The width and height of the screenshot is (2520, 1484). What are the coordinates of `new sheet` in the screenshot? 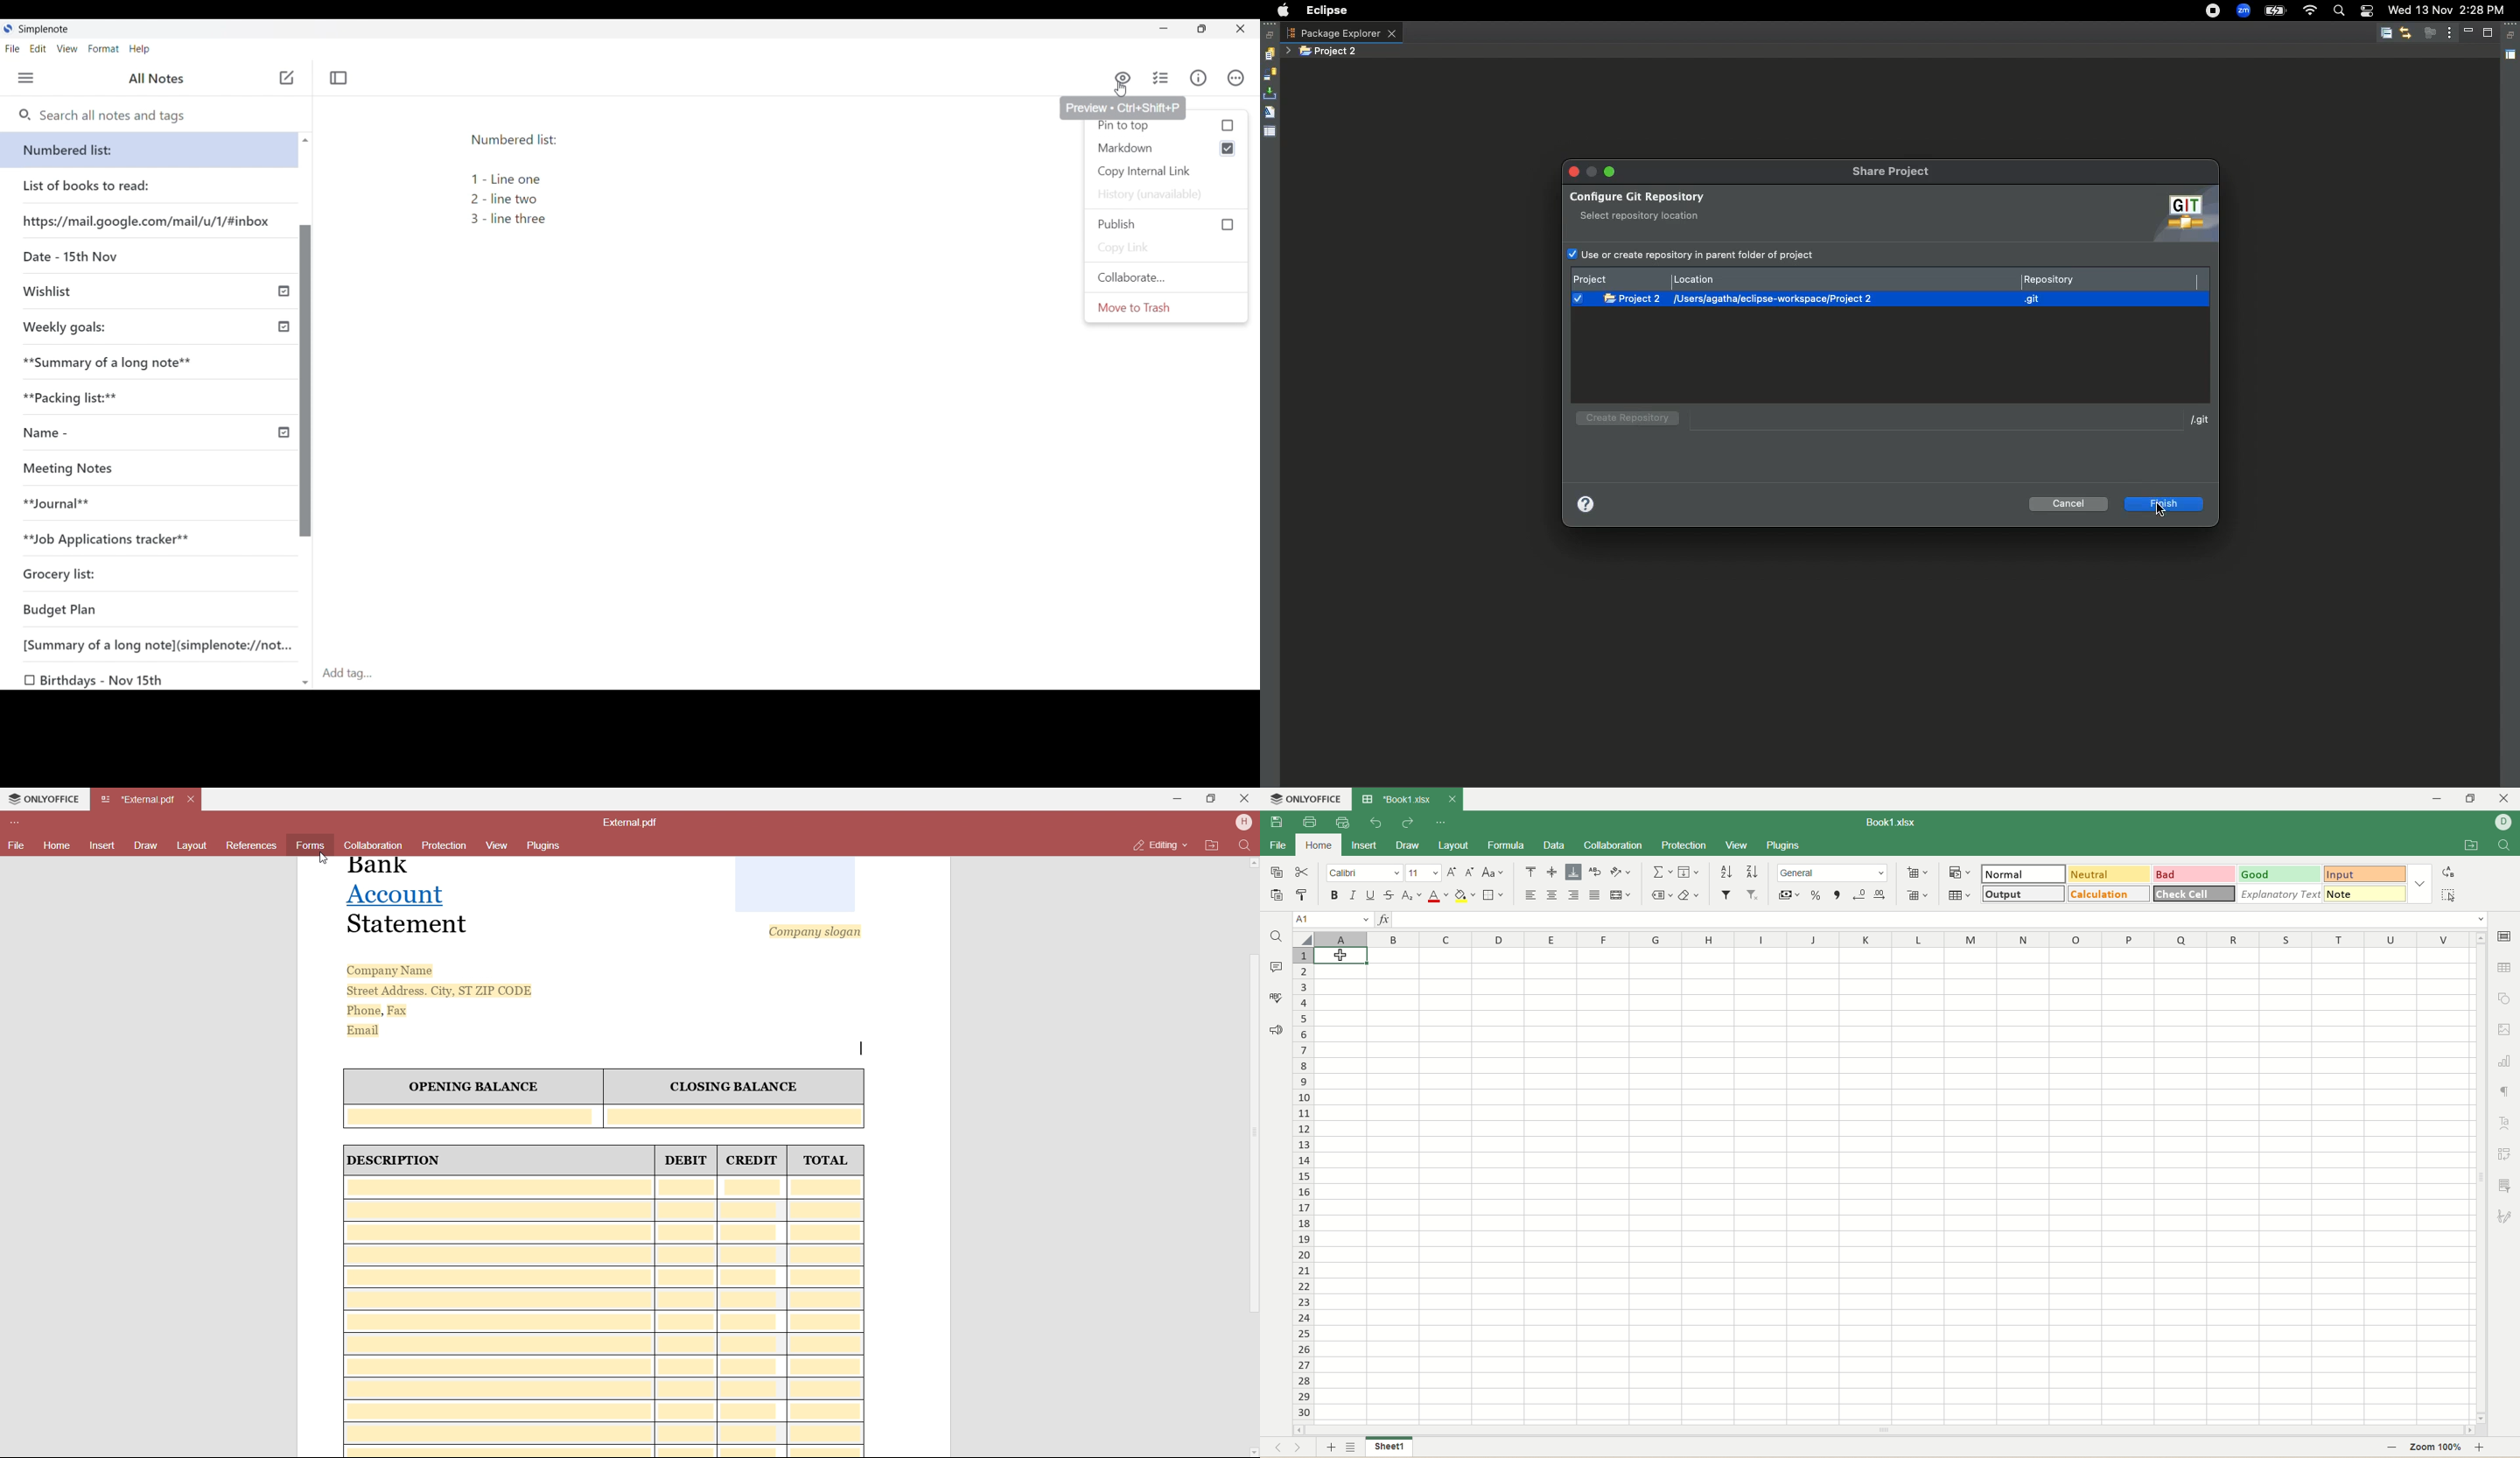 It's located at (1330, 1449).